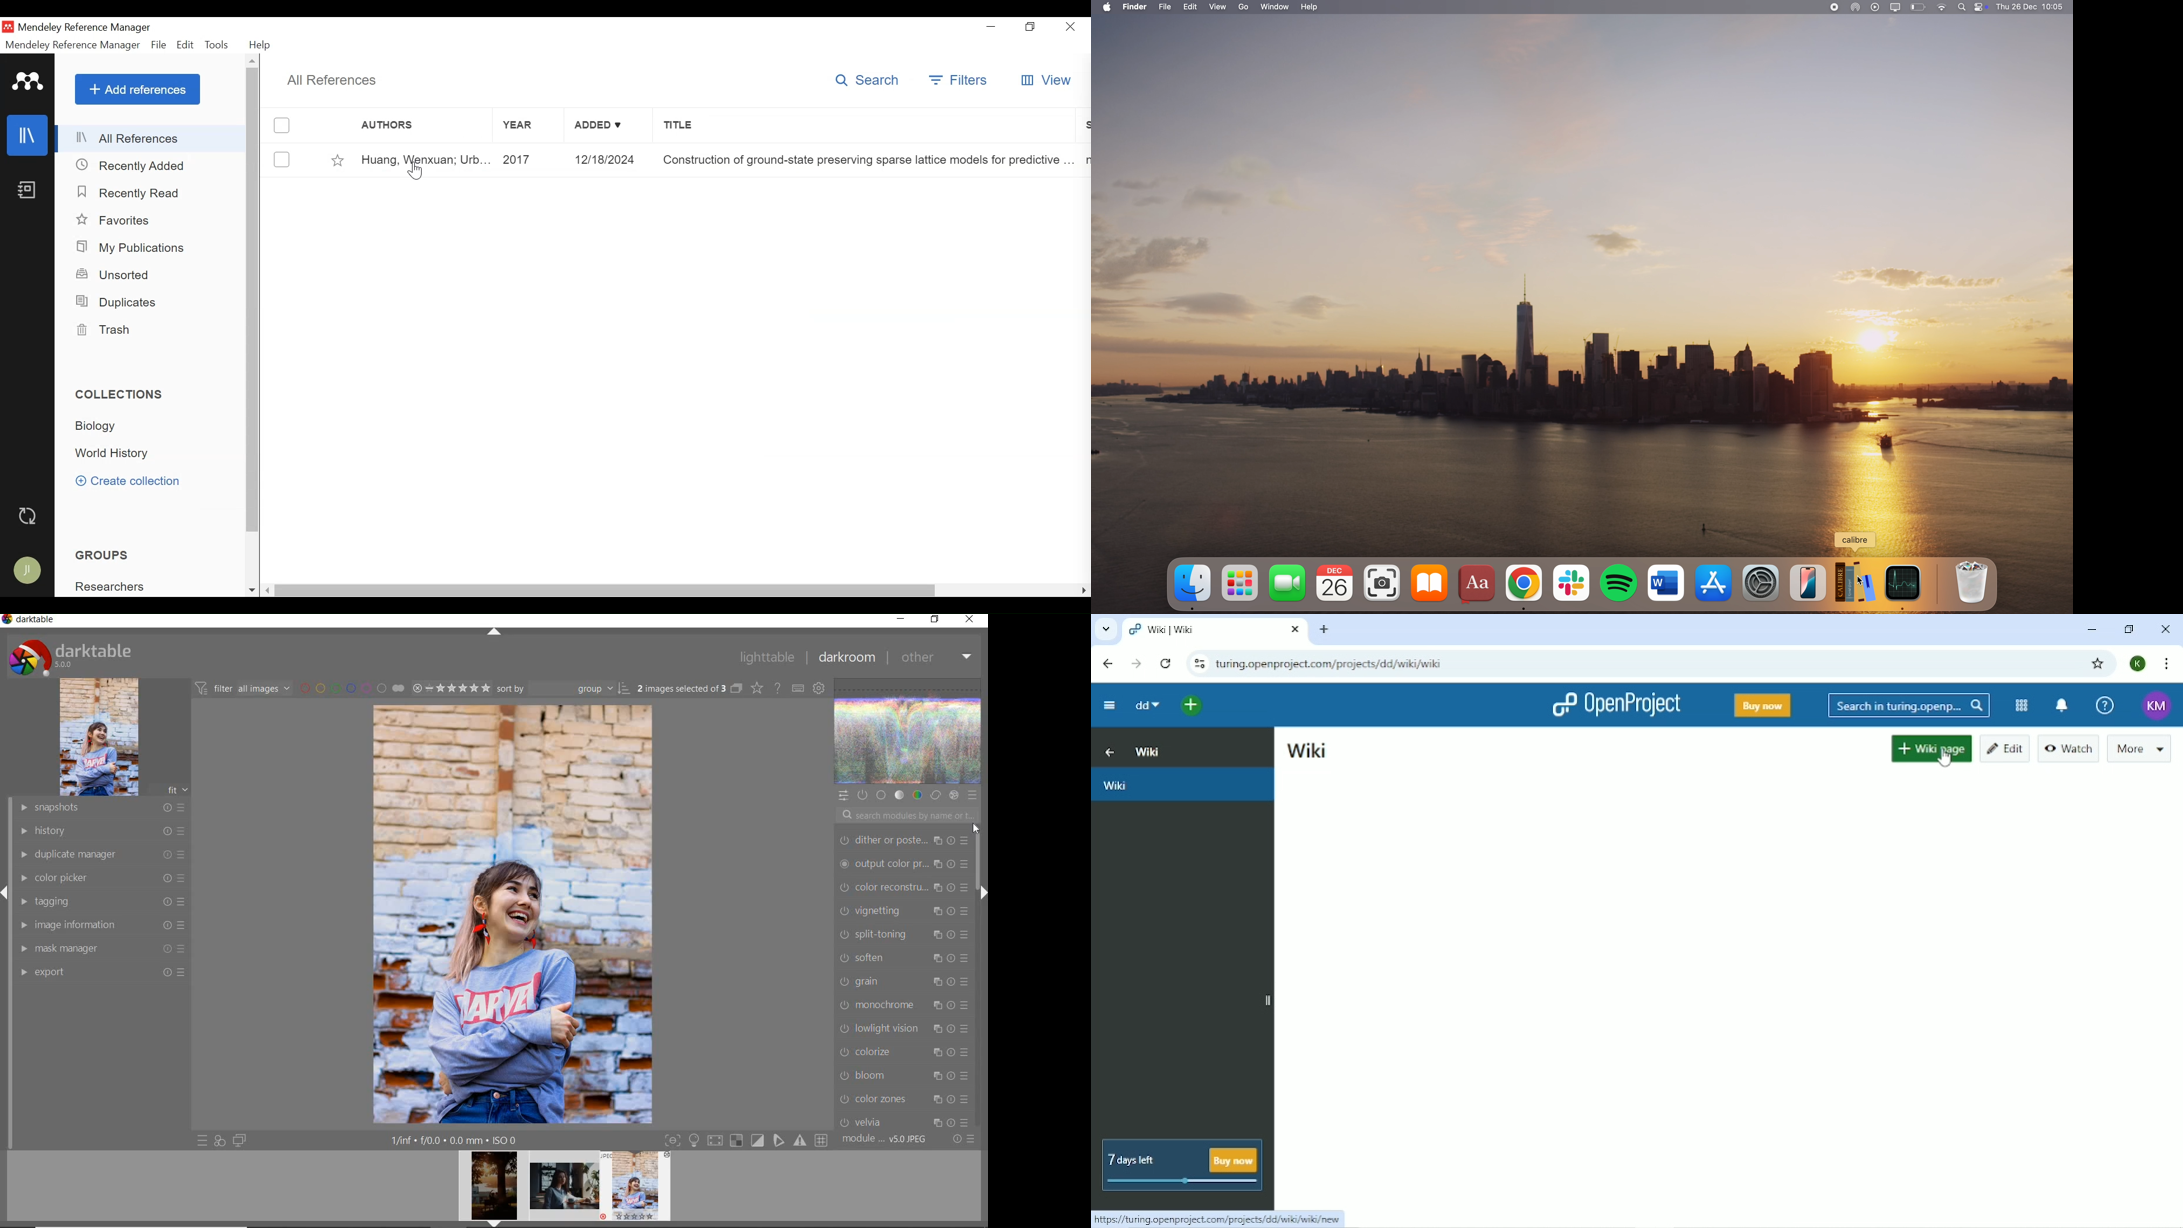 Image resolution: width=2184 pixels, height=1232 pixels. What do you see at coordinates (961, 80) in the screenshot?
I see `Filters` at bounding box center [961, 80].